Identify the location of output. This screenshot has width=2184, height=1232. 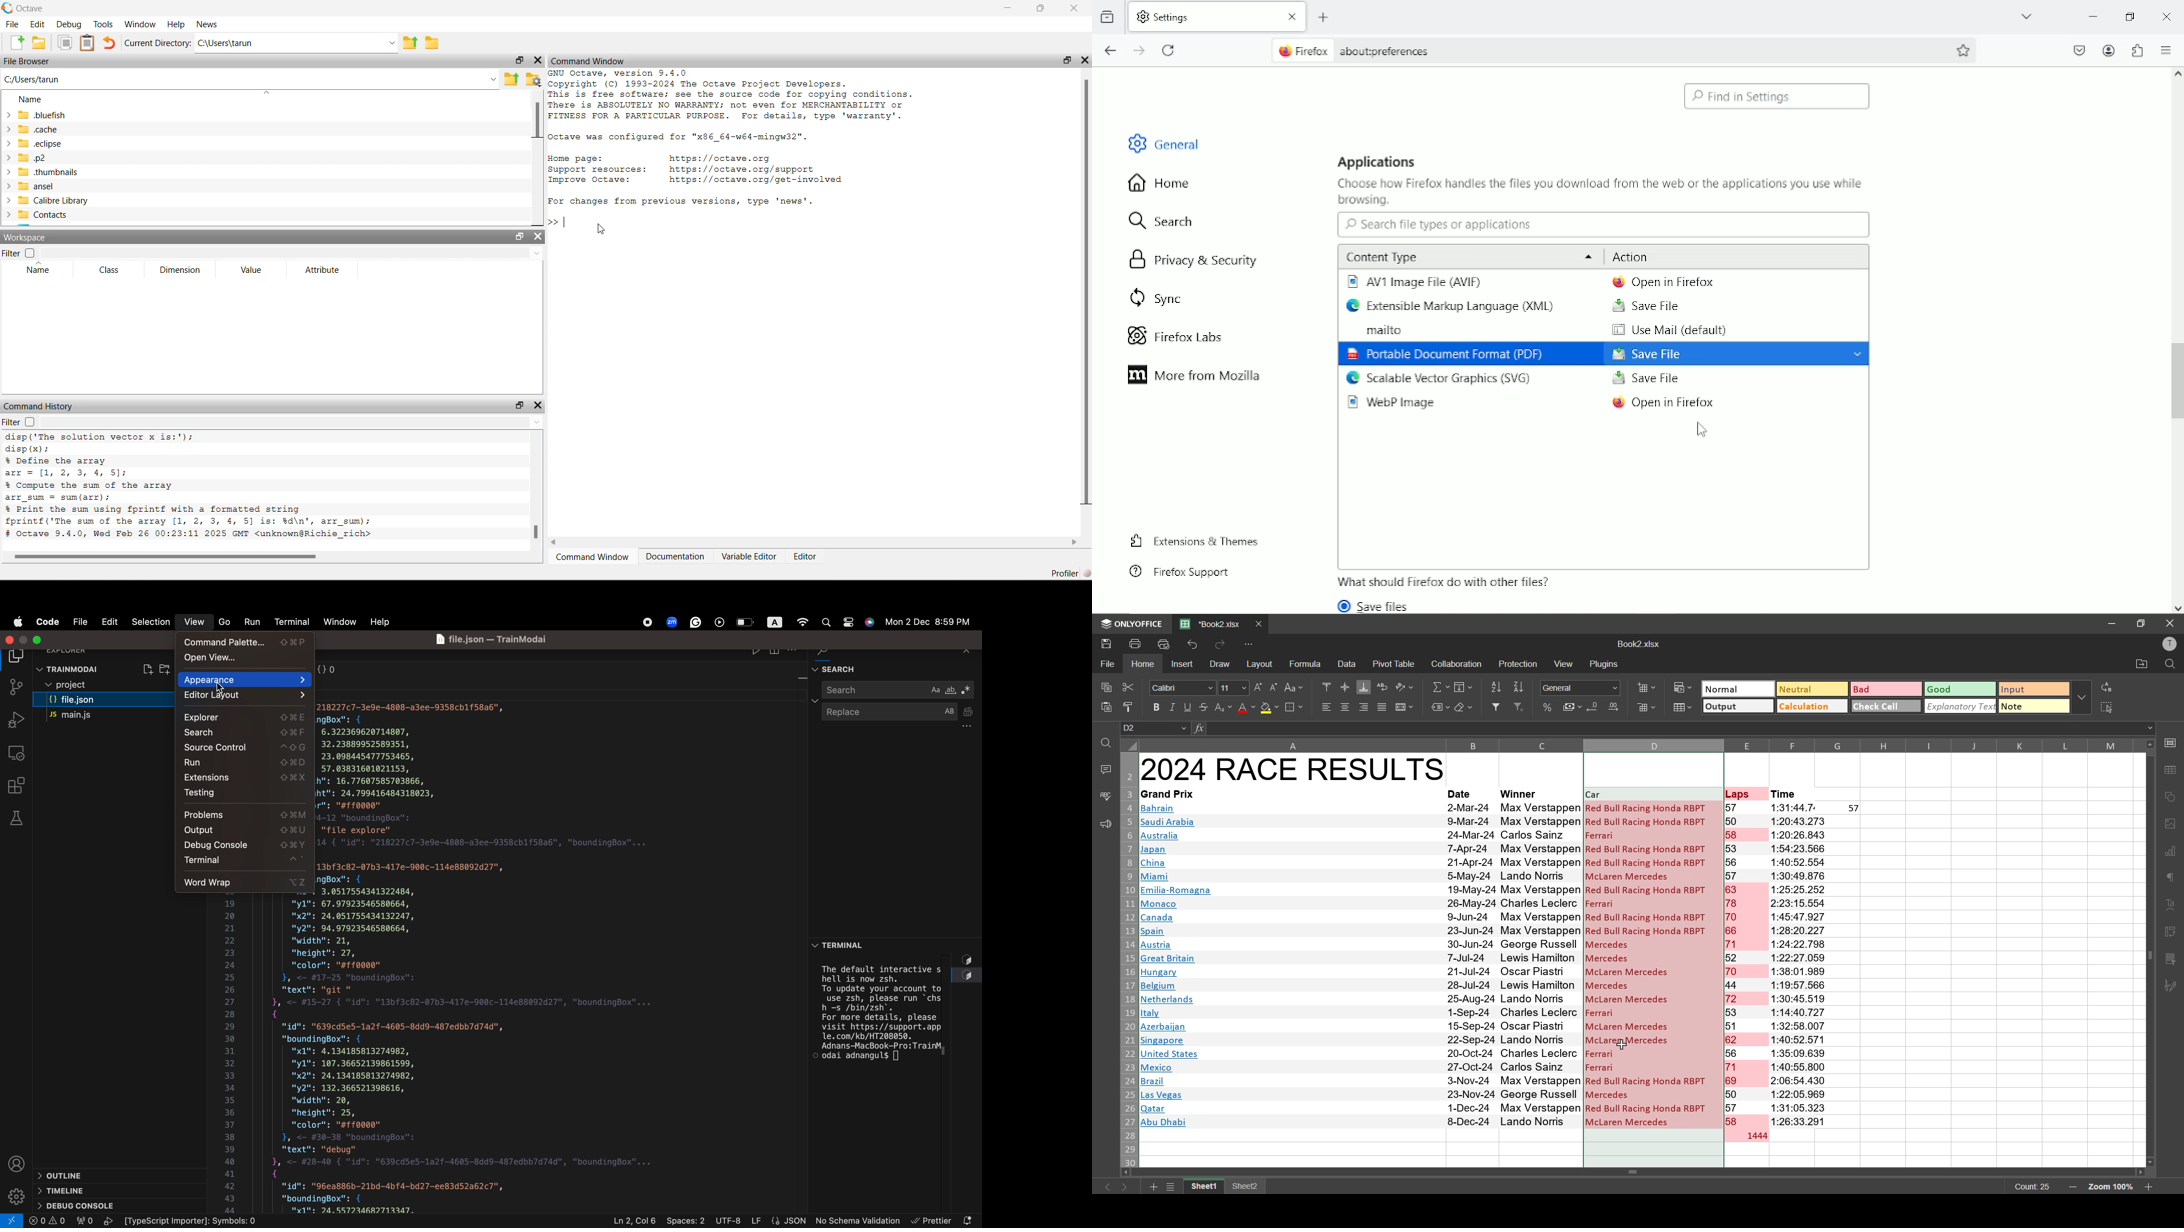
(1736, 708).